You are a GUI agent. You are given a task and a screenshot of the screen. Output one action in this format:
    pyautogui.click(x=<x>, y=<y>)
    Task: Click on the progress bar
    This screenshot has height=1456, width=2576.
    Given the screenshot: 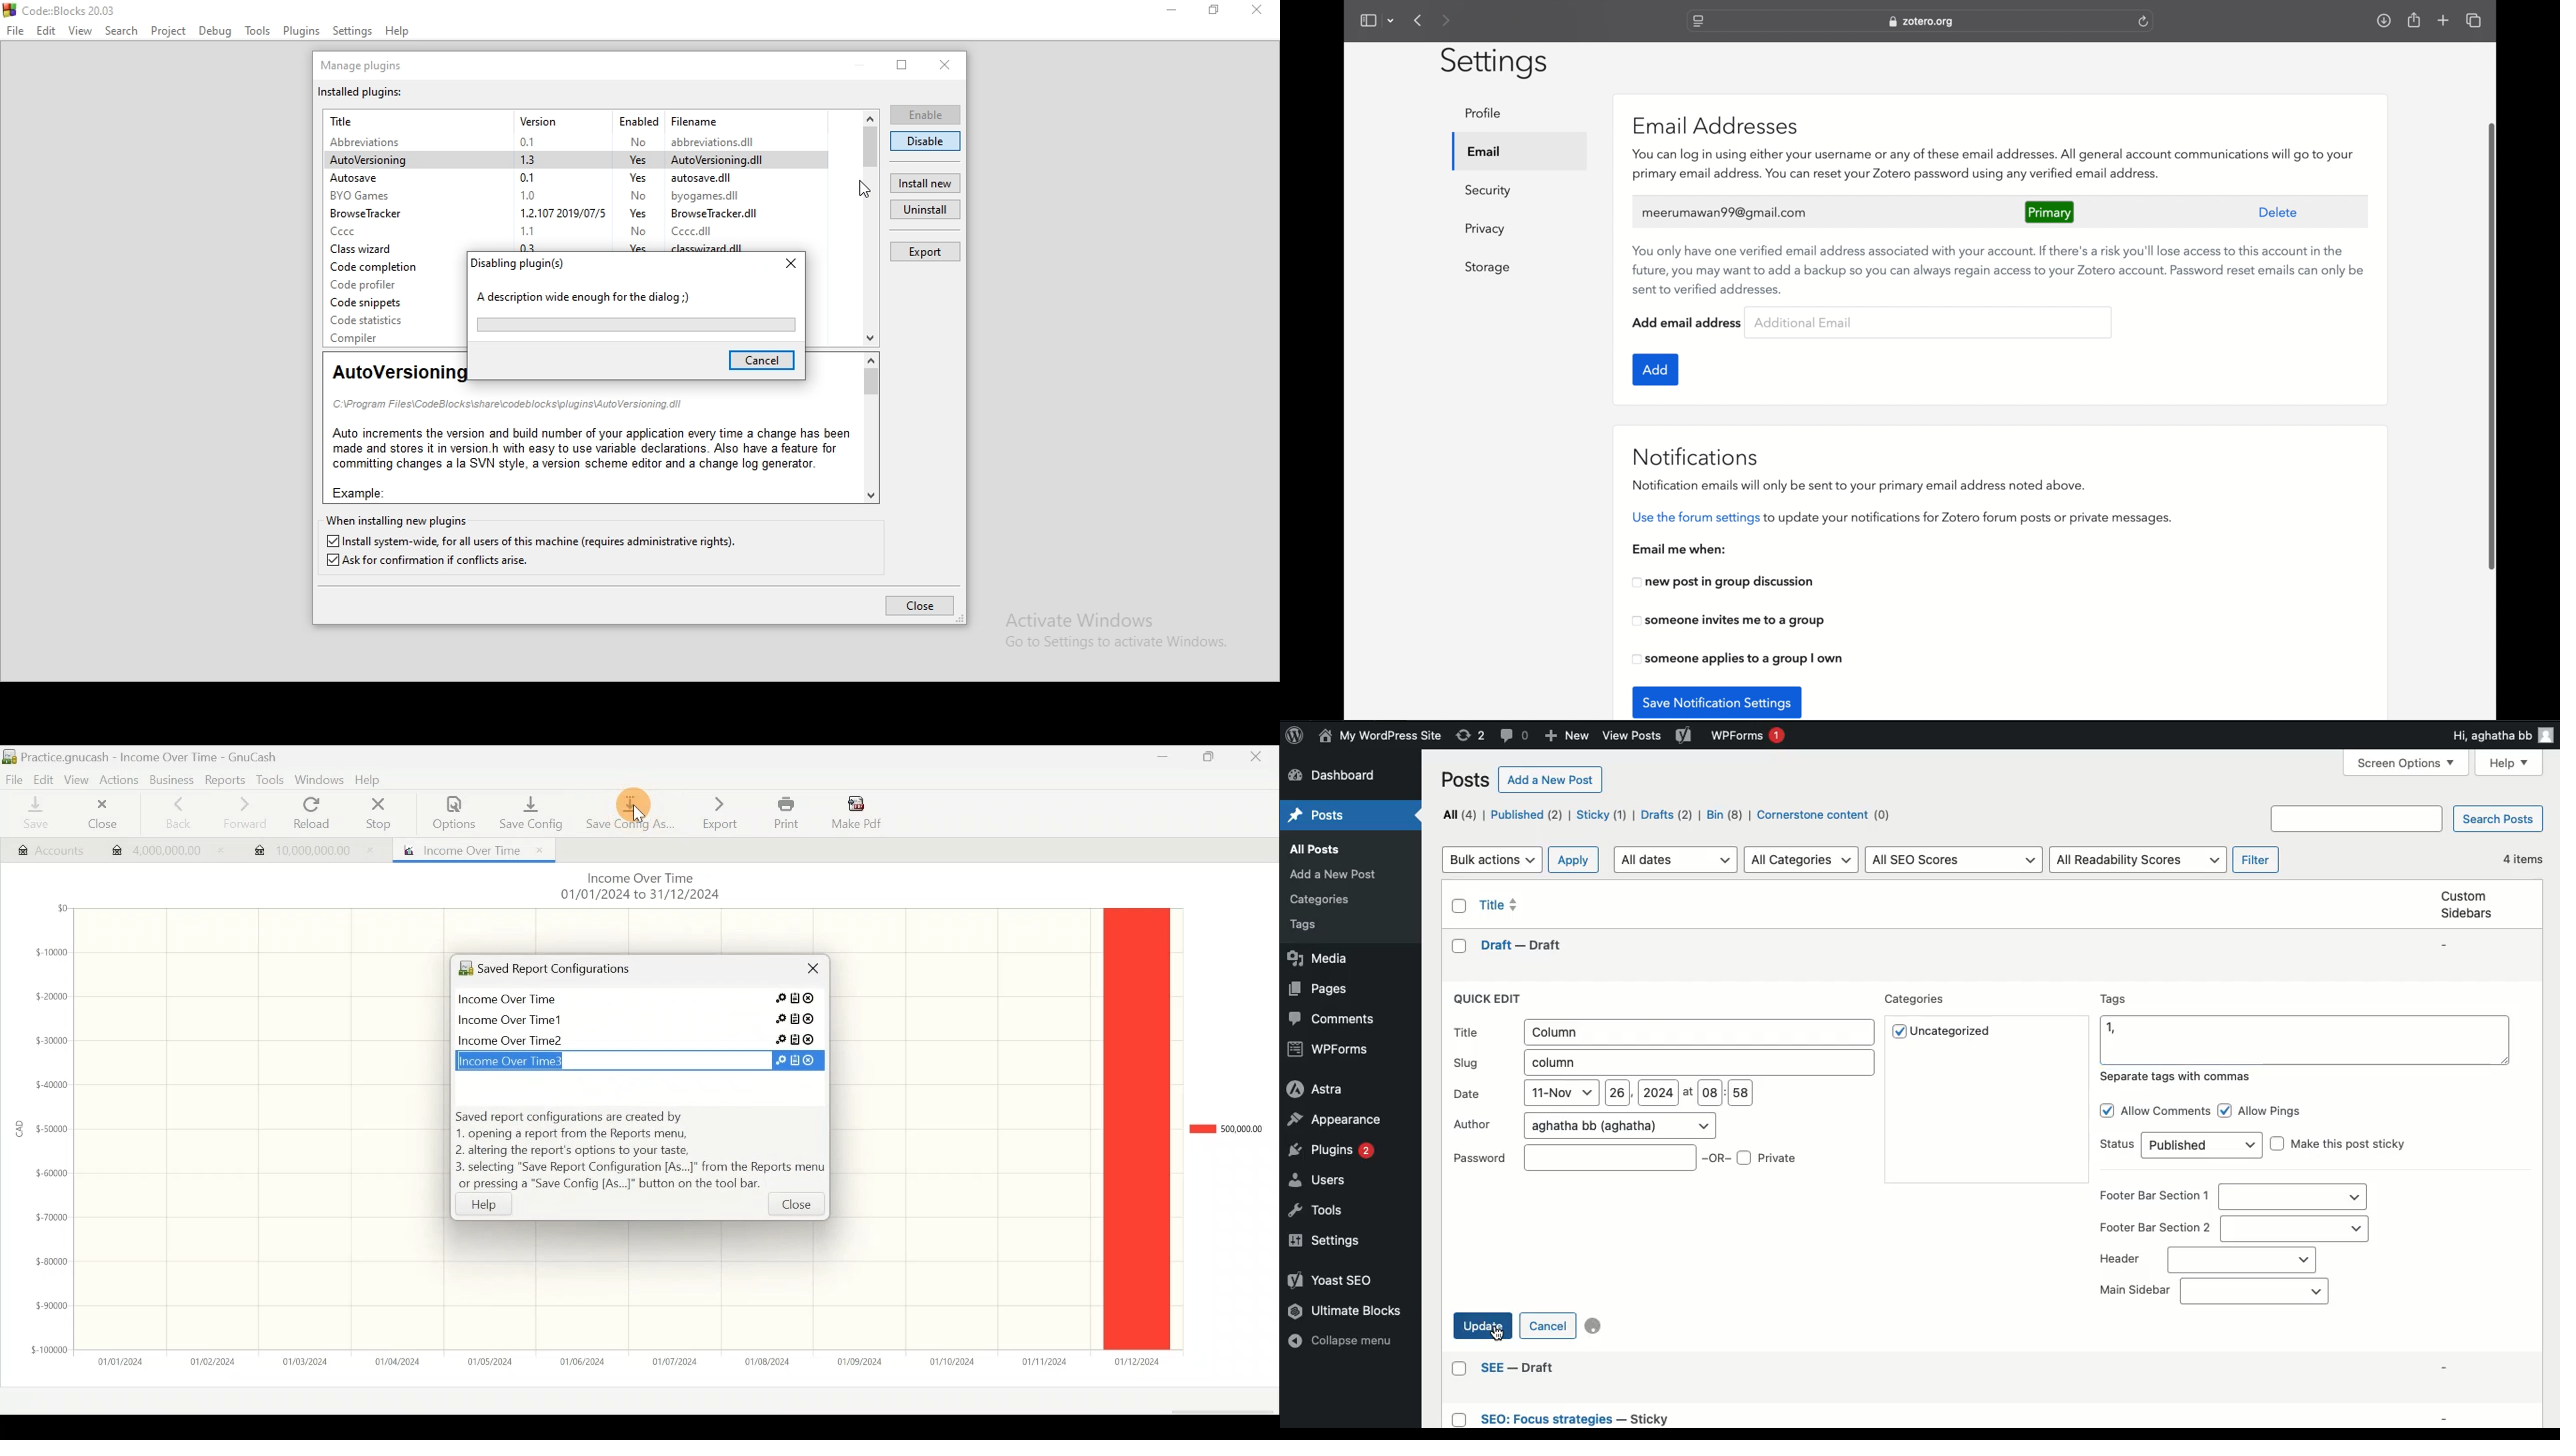 What is the action you would take?
    pyautogui.click(x=636, y=325)
    